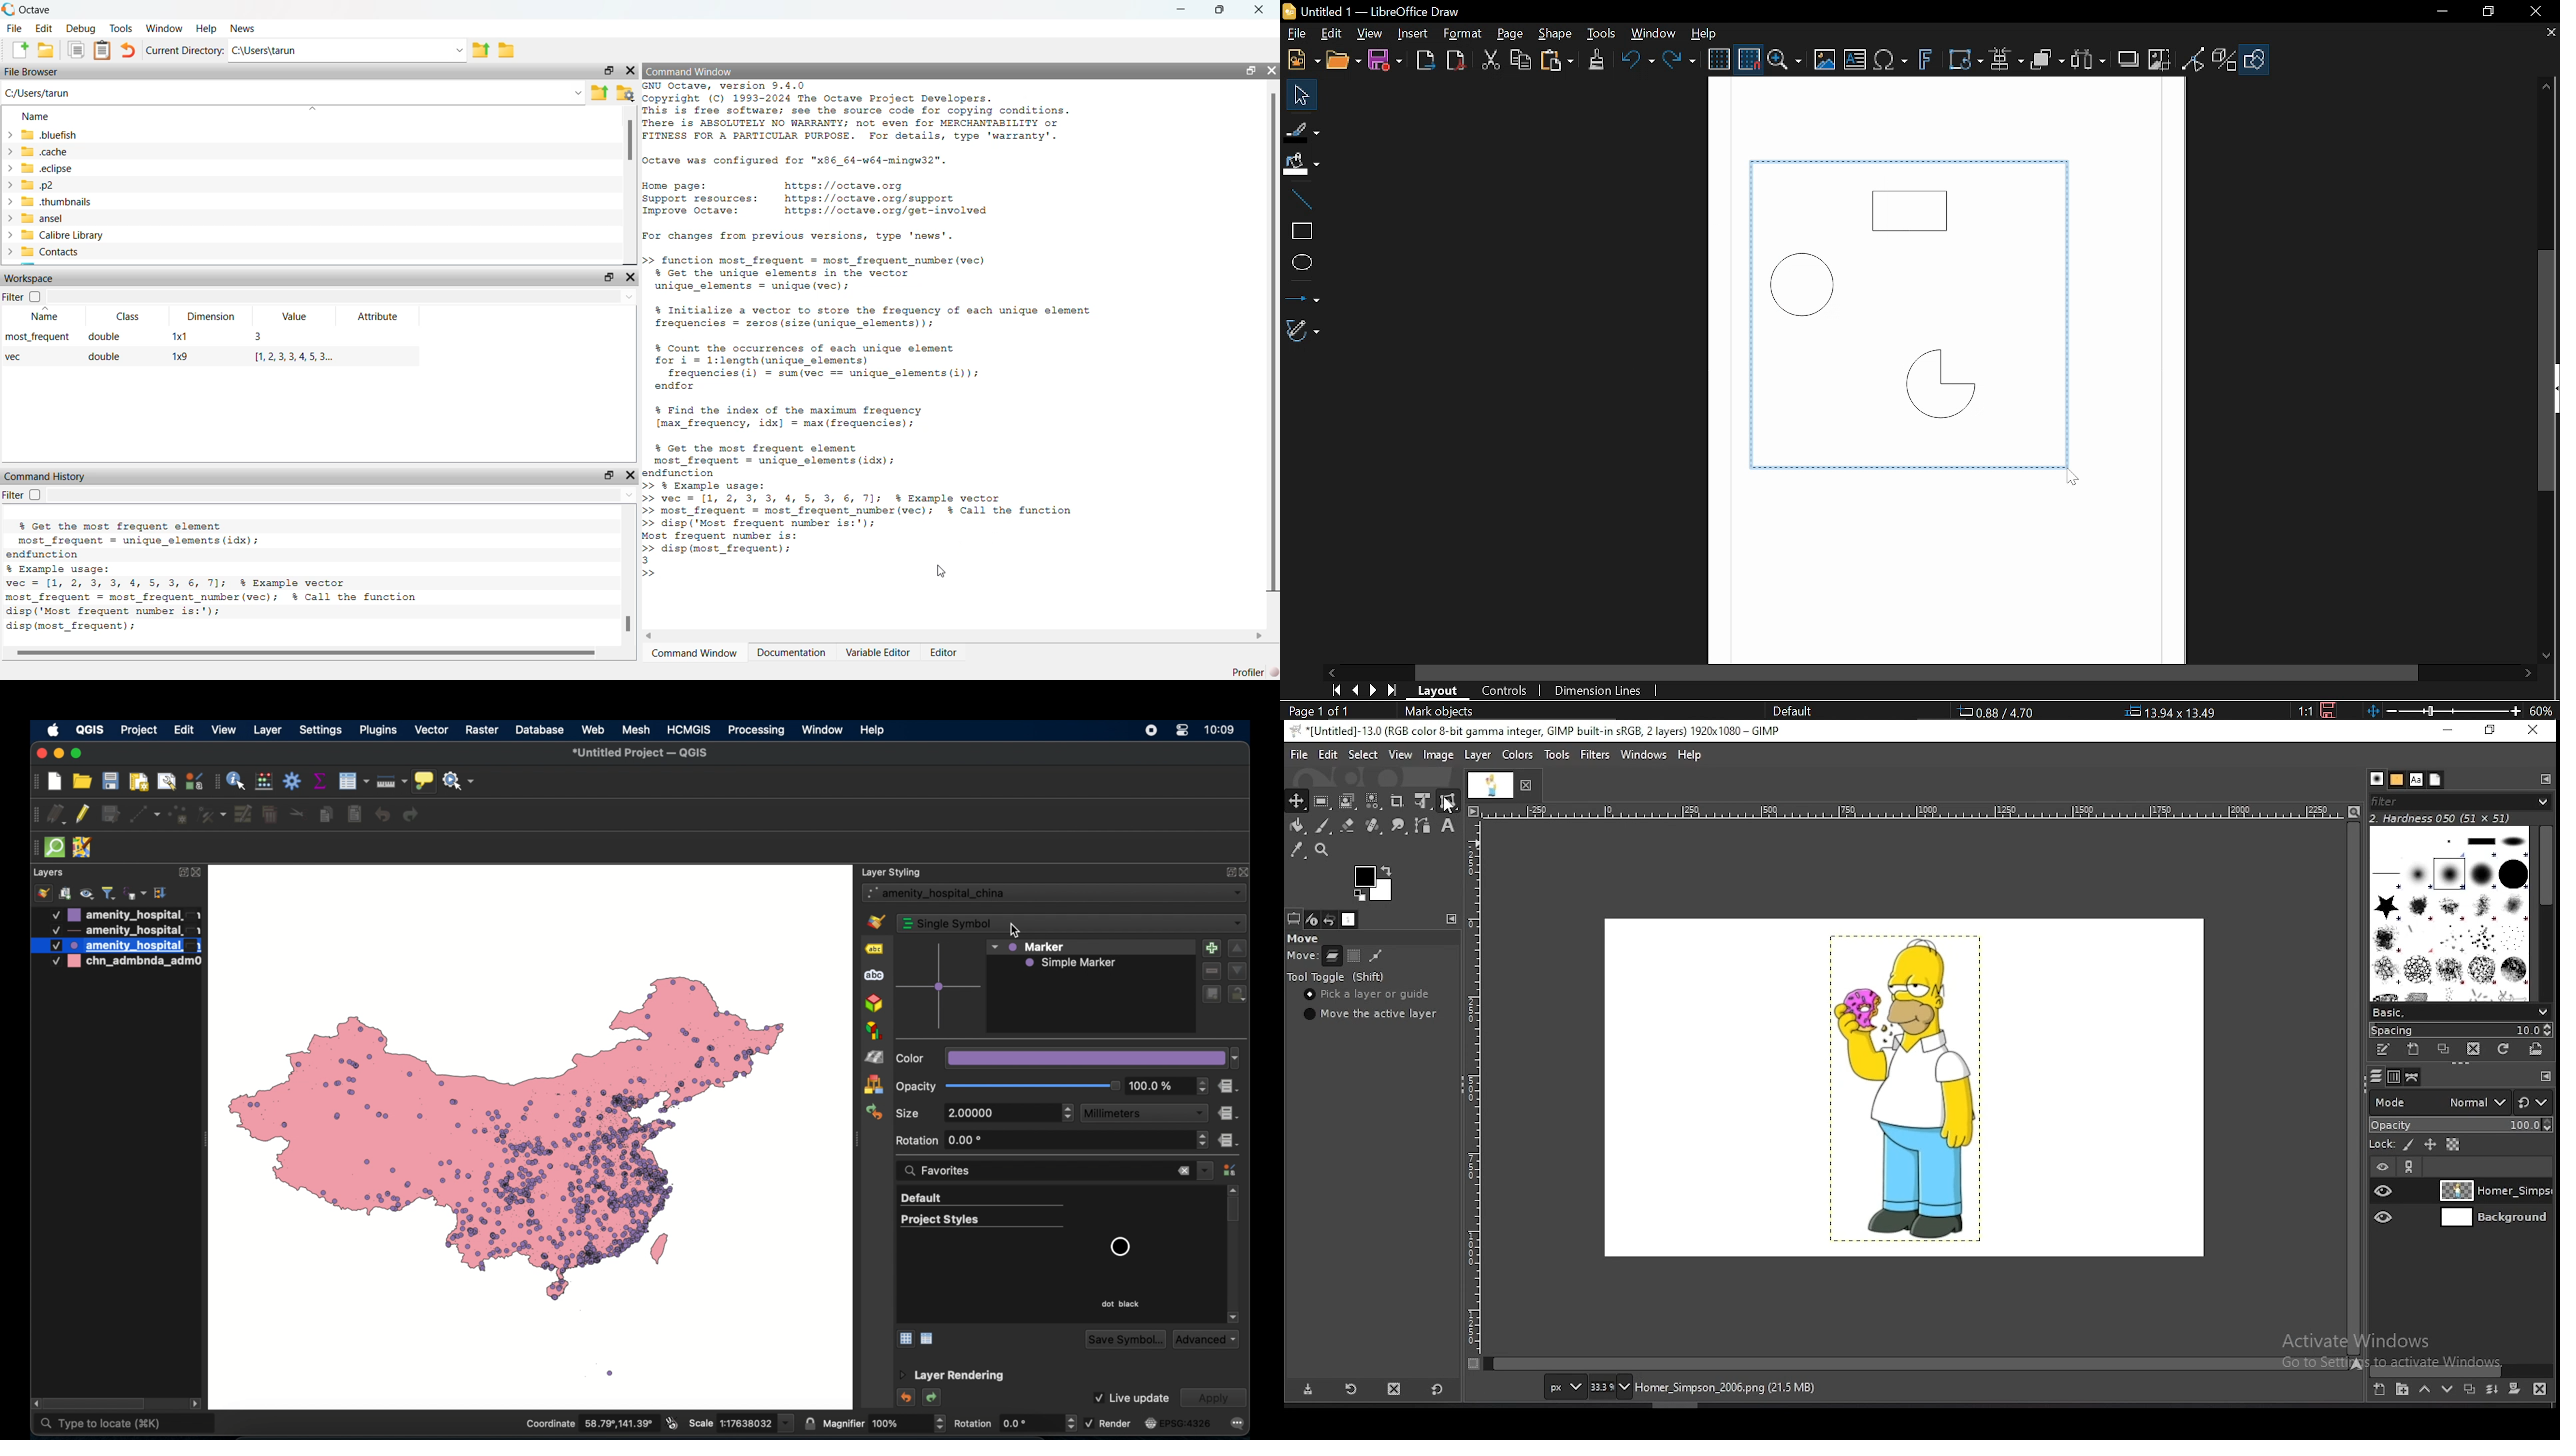 Image resolution: width=2576 pixels, height=1456 pixels. I want to click on File, so click(1297, 36).